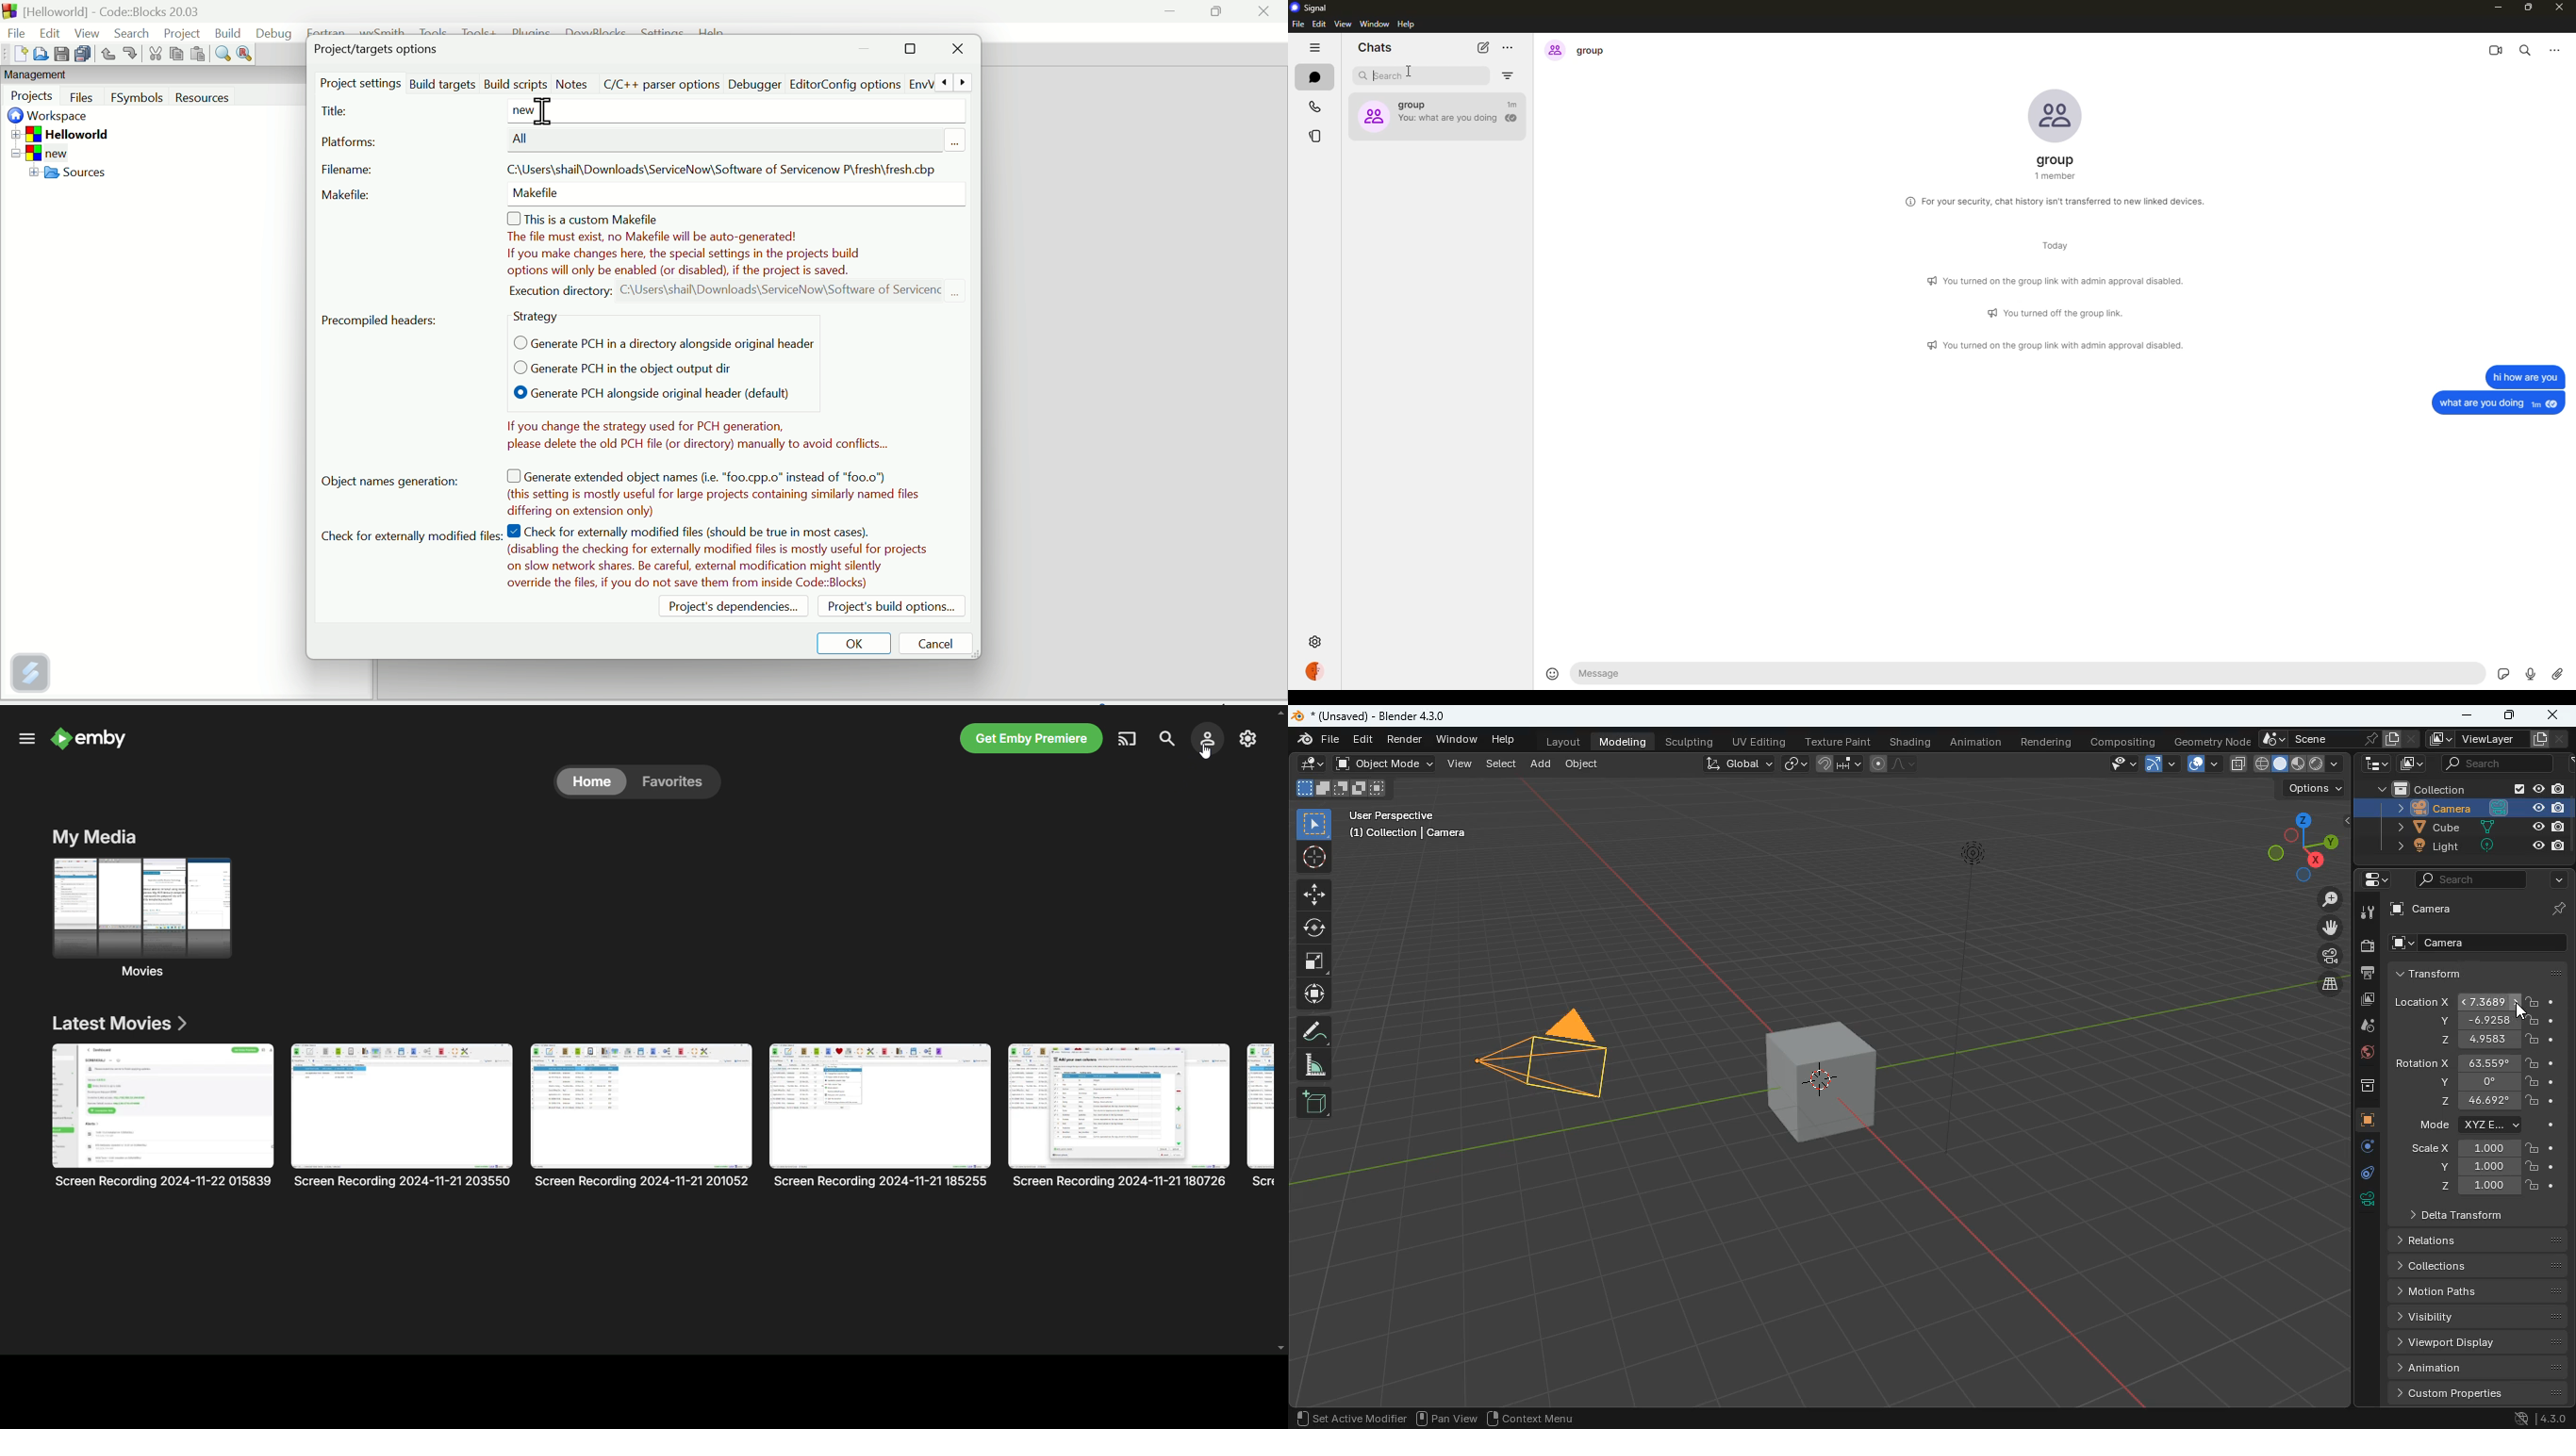 This screenshot has width=2576, height=1456. I want to click on tool, so click(2368, 915).